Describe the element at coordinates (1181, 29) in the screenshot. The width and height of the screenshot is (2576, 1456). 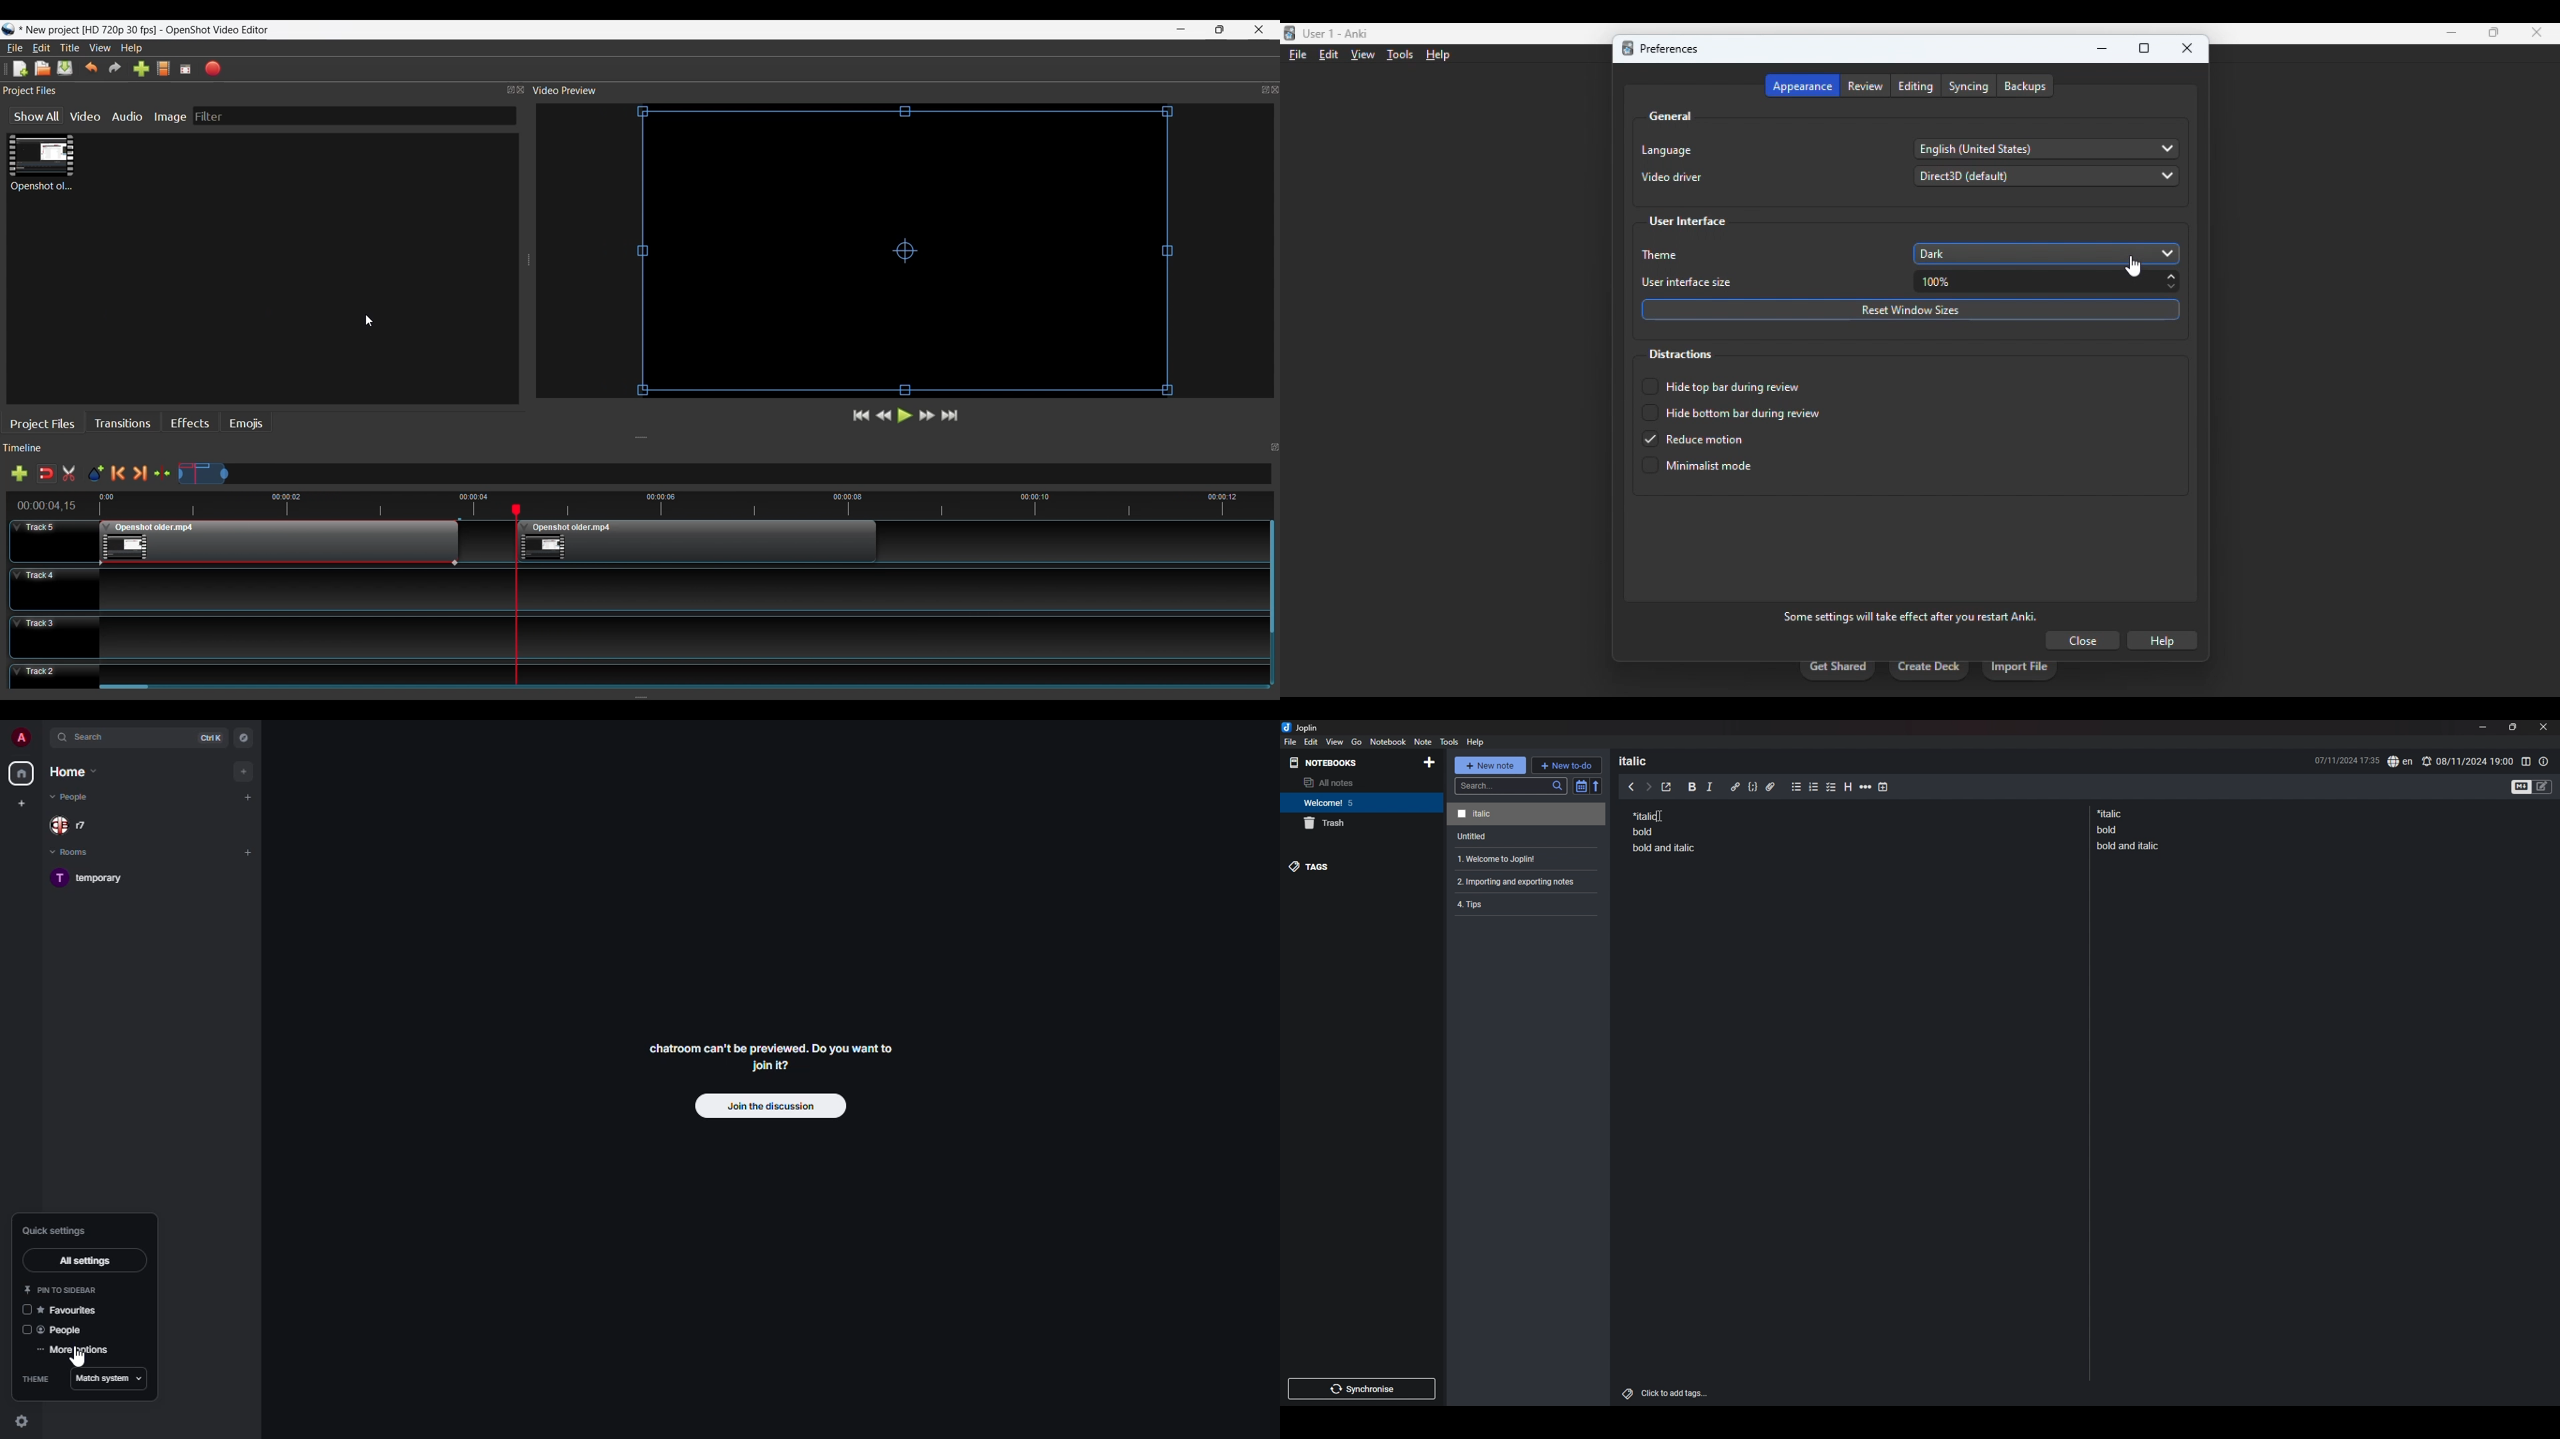
I see `minimize` at that location.